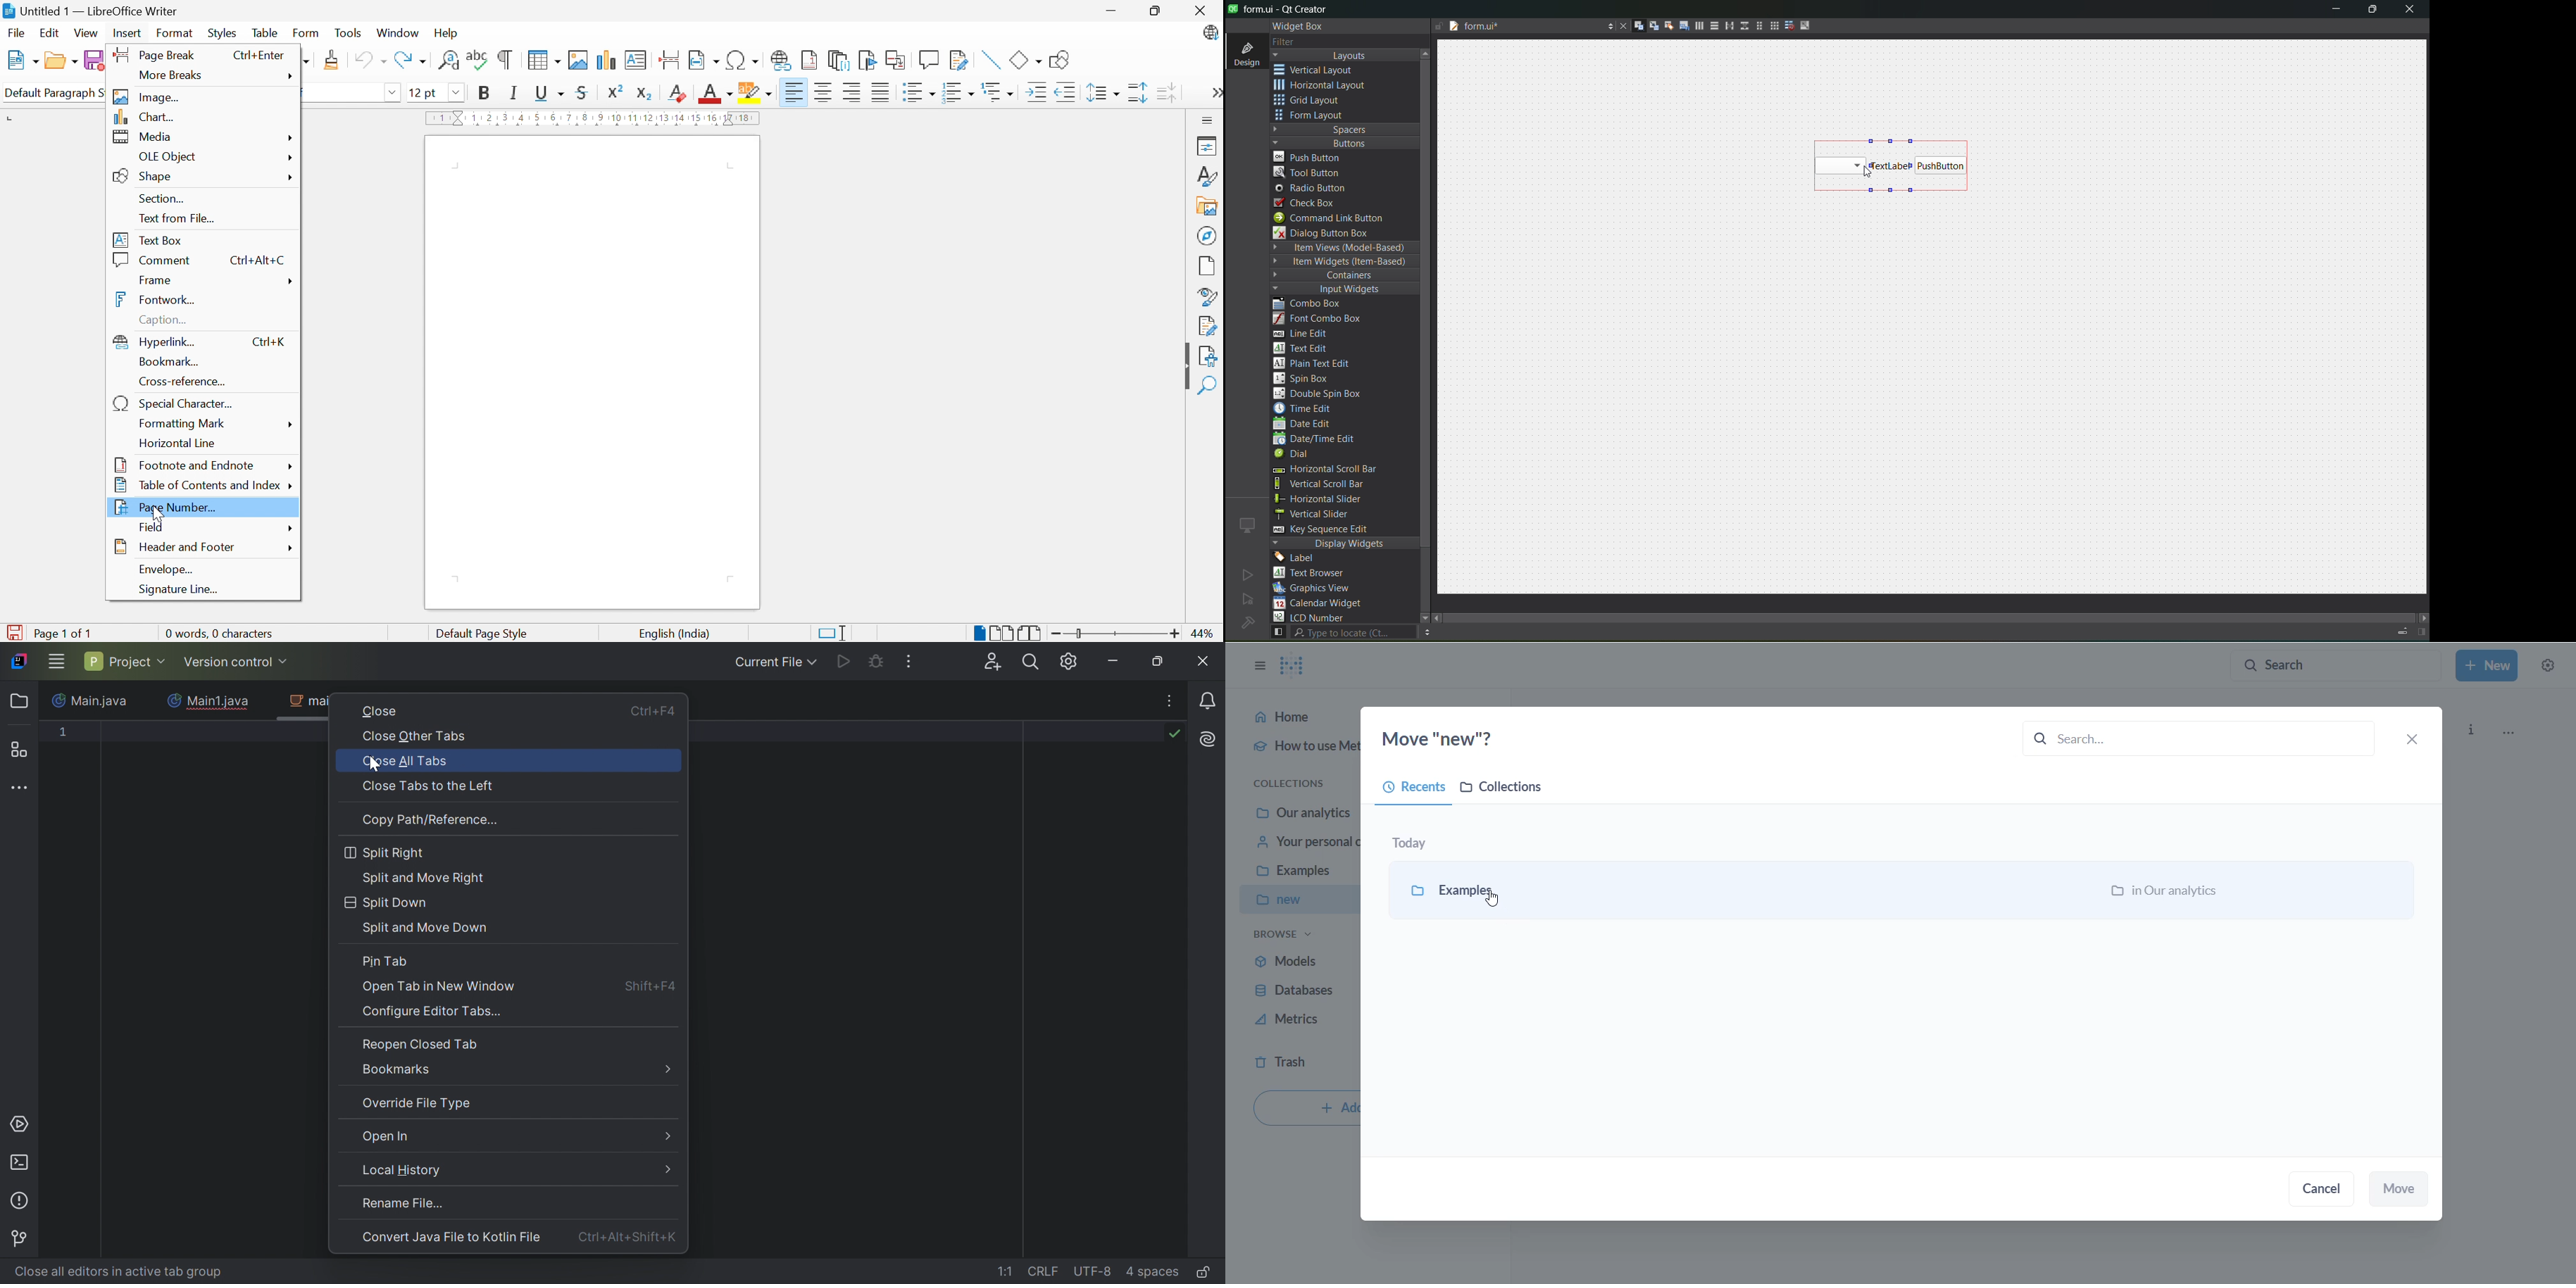  What do you see at coordinates (1305, 424) in the screenshot?
I see `date edit` at bounding box center [1305, 424].